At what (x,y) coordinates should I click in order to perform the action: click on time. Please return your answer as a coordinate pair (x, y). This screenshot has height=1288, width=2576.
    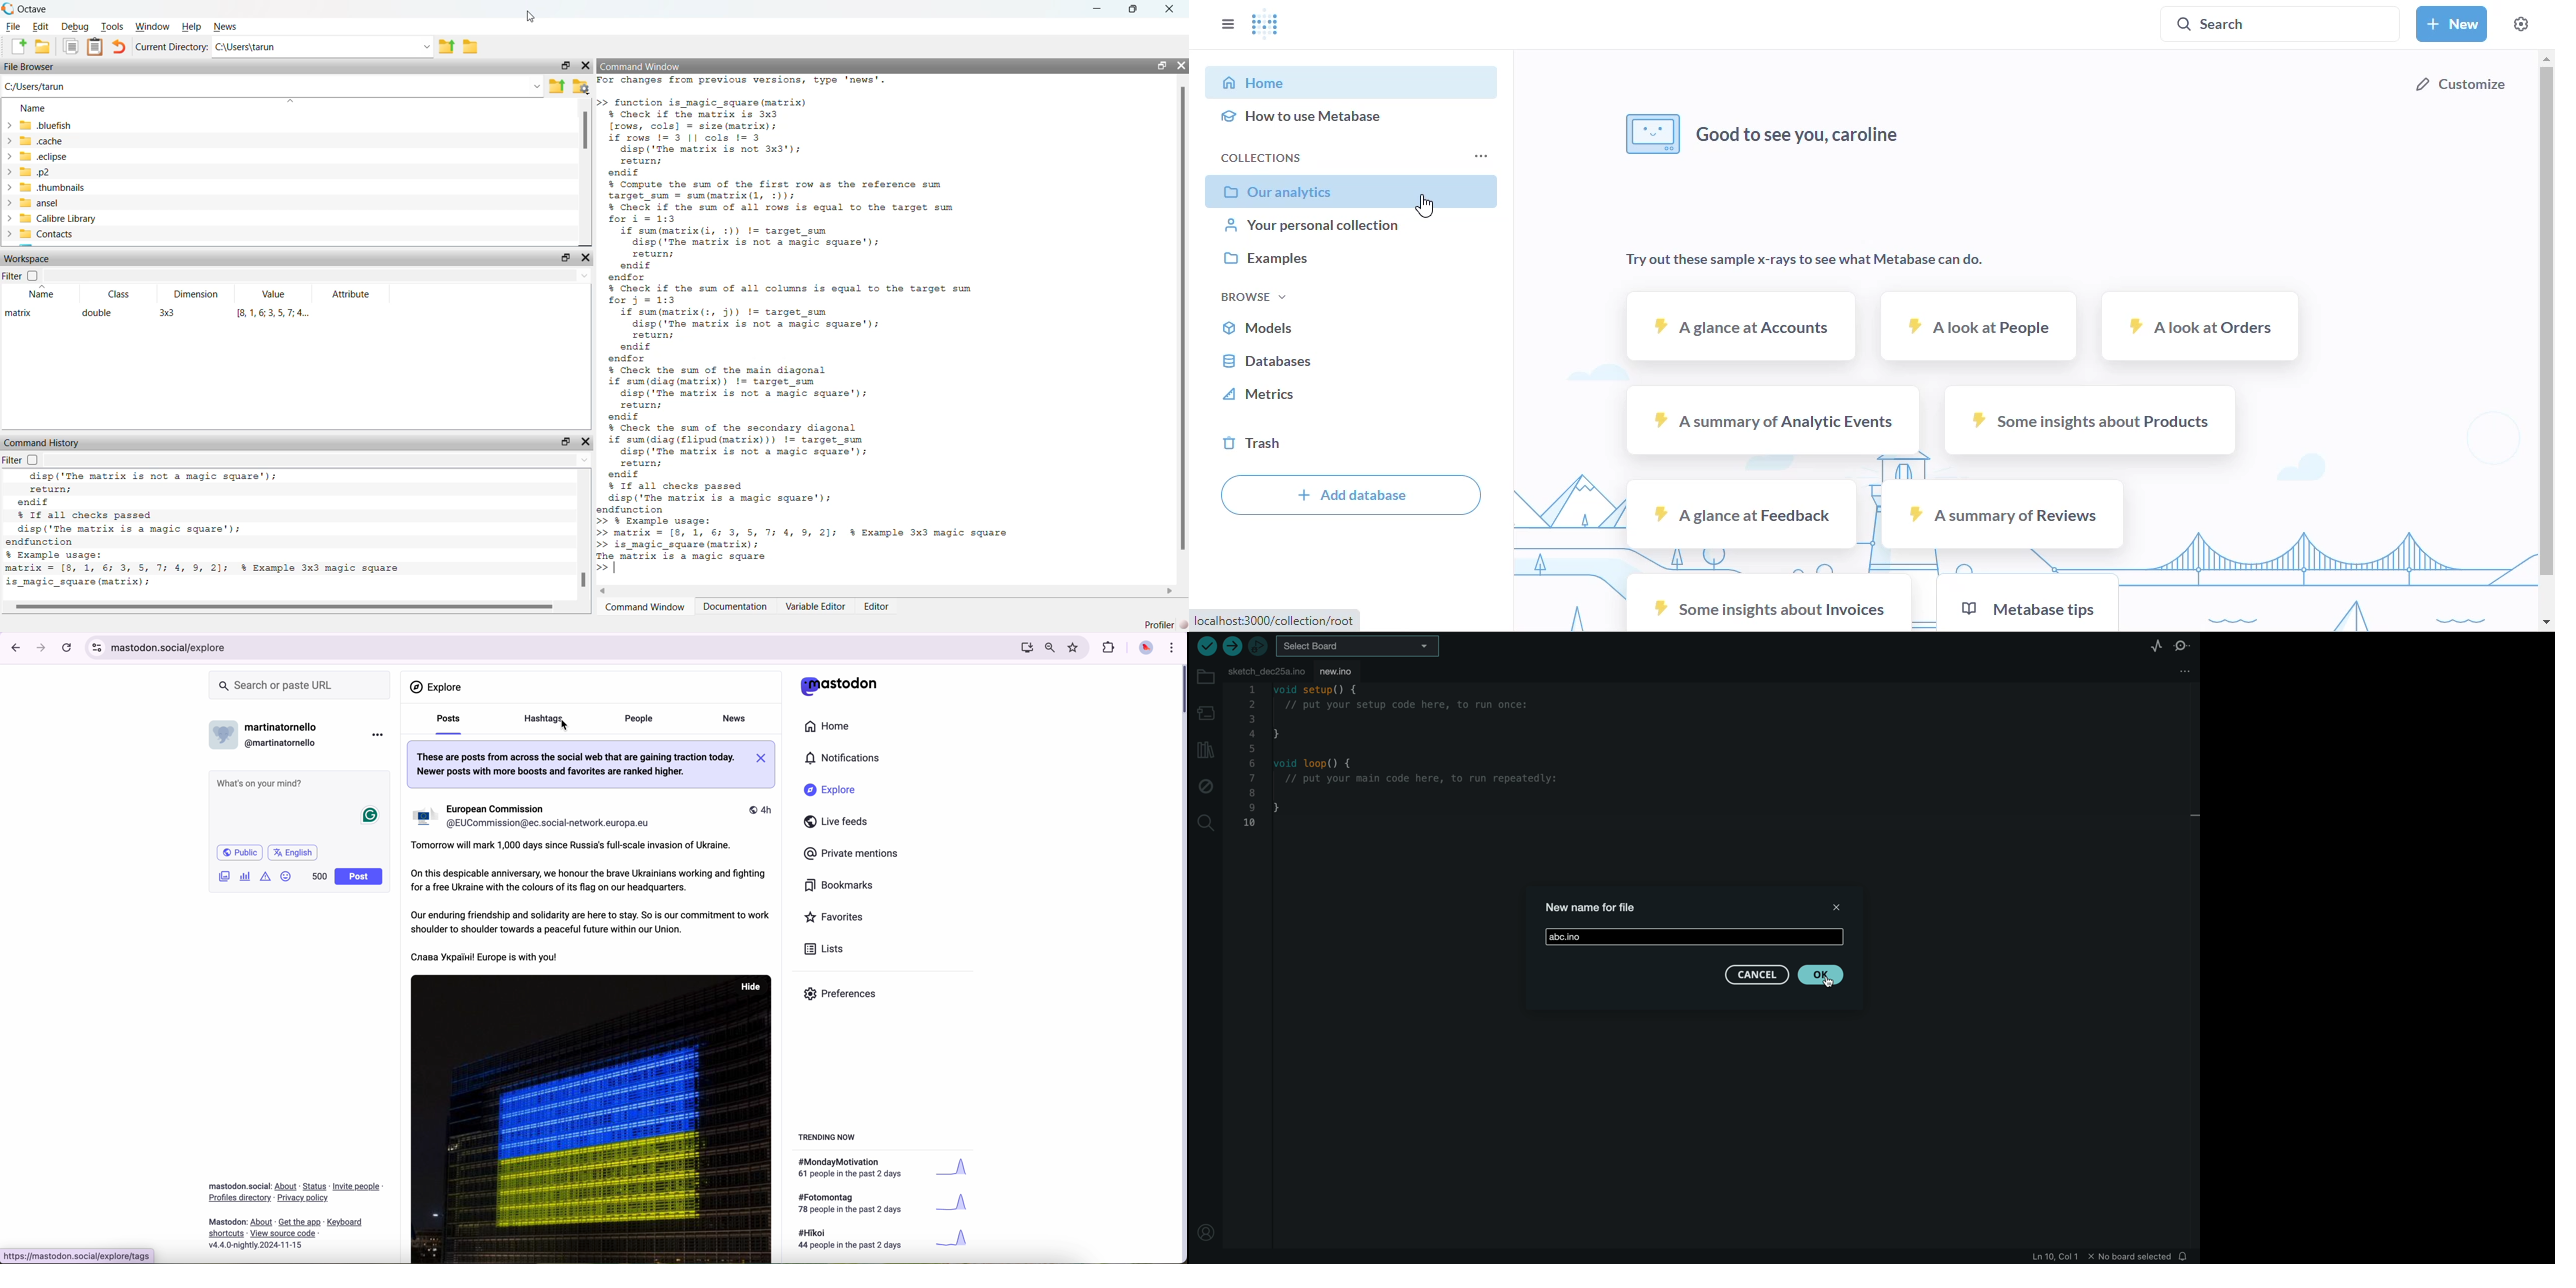
    Looking at the image, I should click on (762, 811).